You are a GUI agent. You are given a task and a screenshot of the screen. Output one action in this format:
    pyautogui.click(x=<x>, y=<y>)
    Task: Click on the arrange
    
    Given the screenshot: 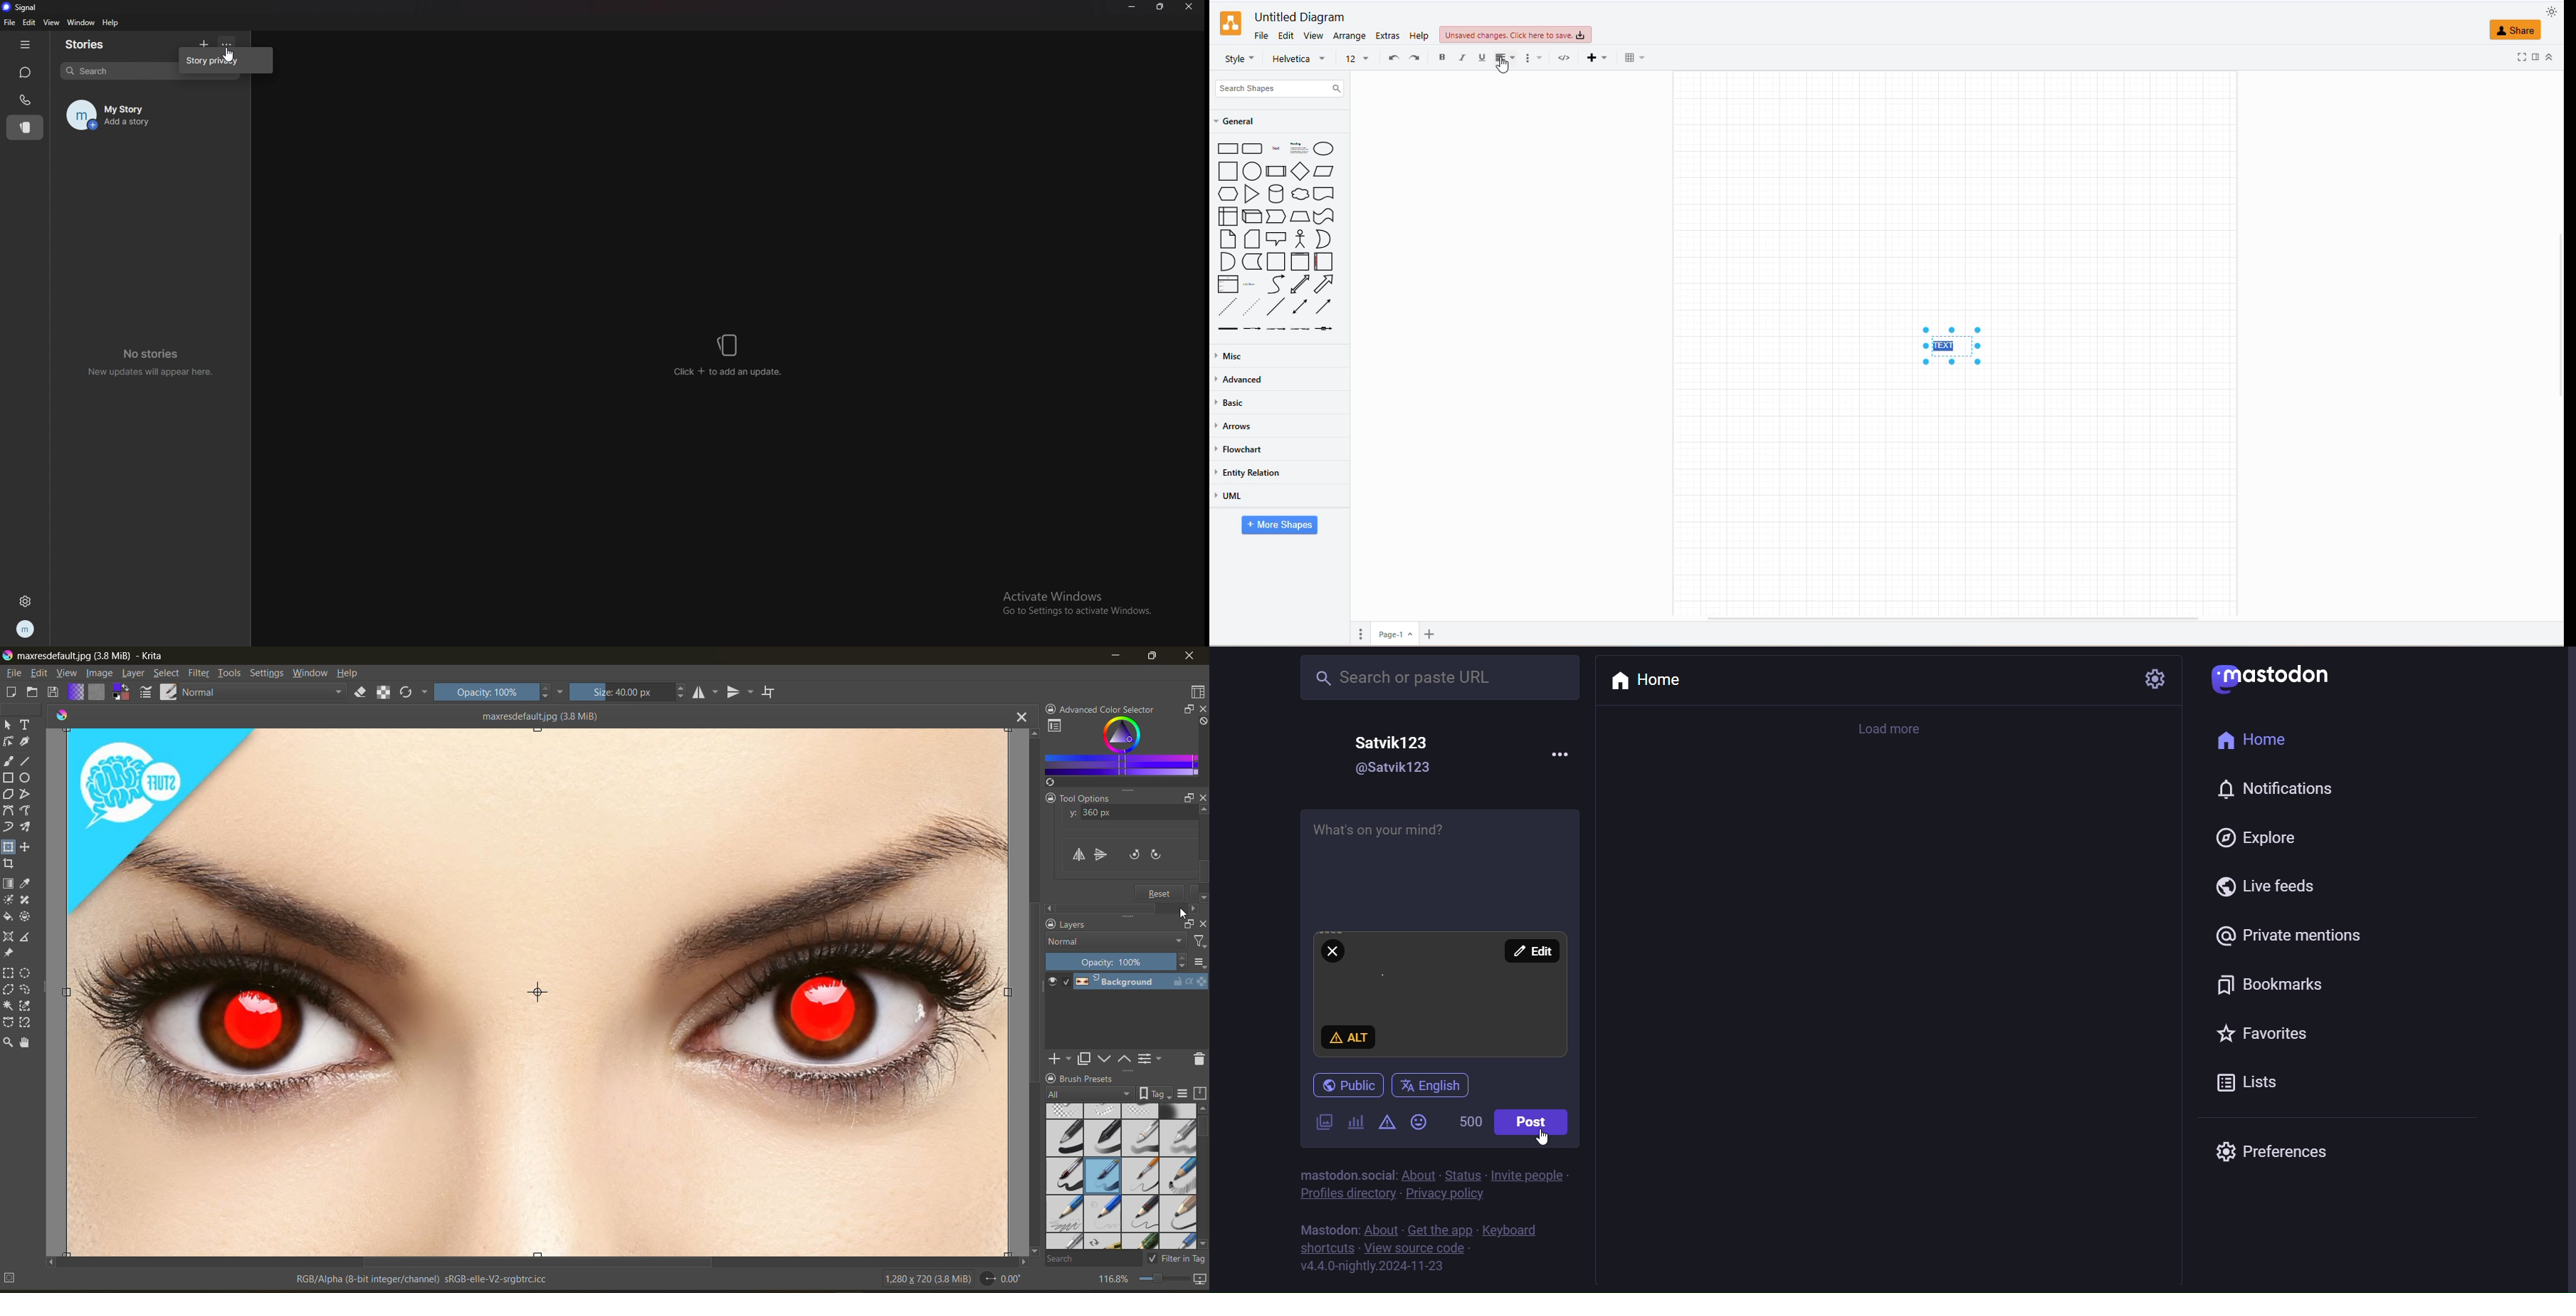 What is the action you would take?
    pyautogui.click(x=1351, y=35)
    